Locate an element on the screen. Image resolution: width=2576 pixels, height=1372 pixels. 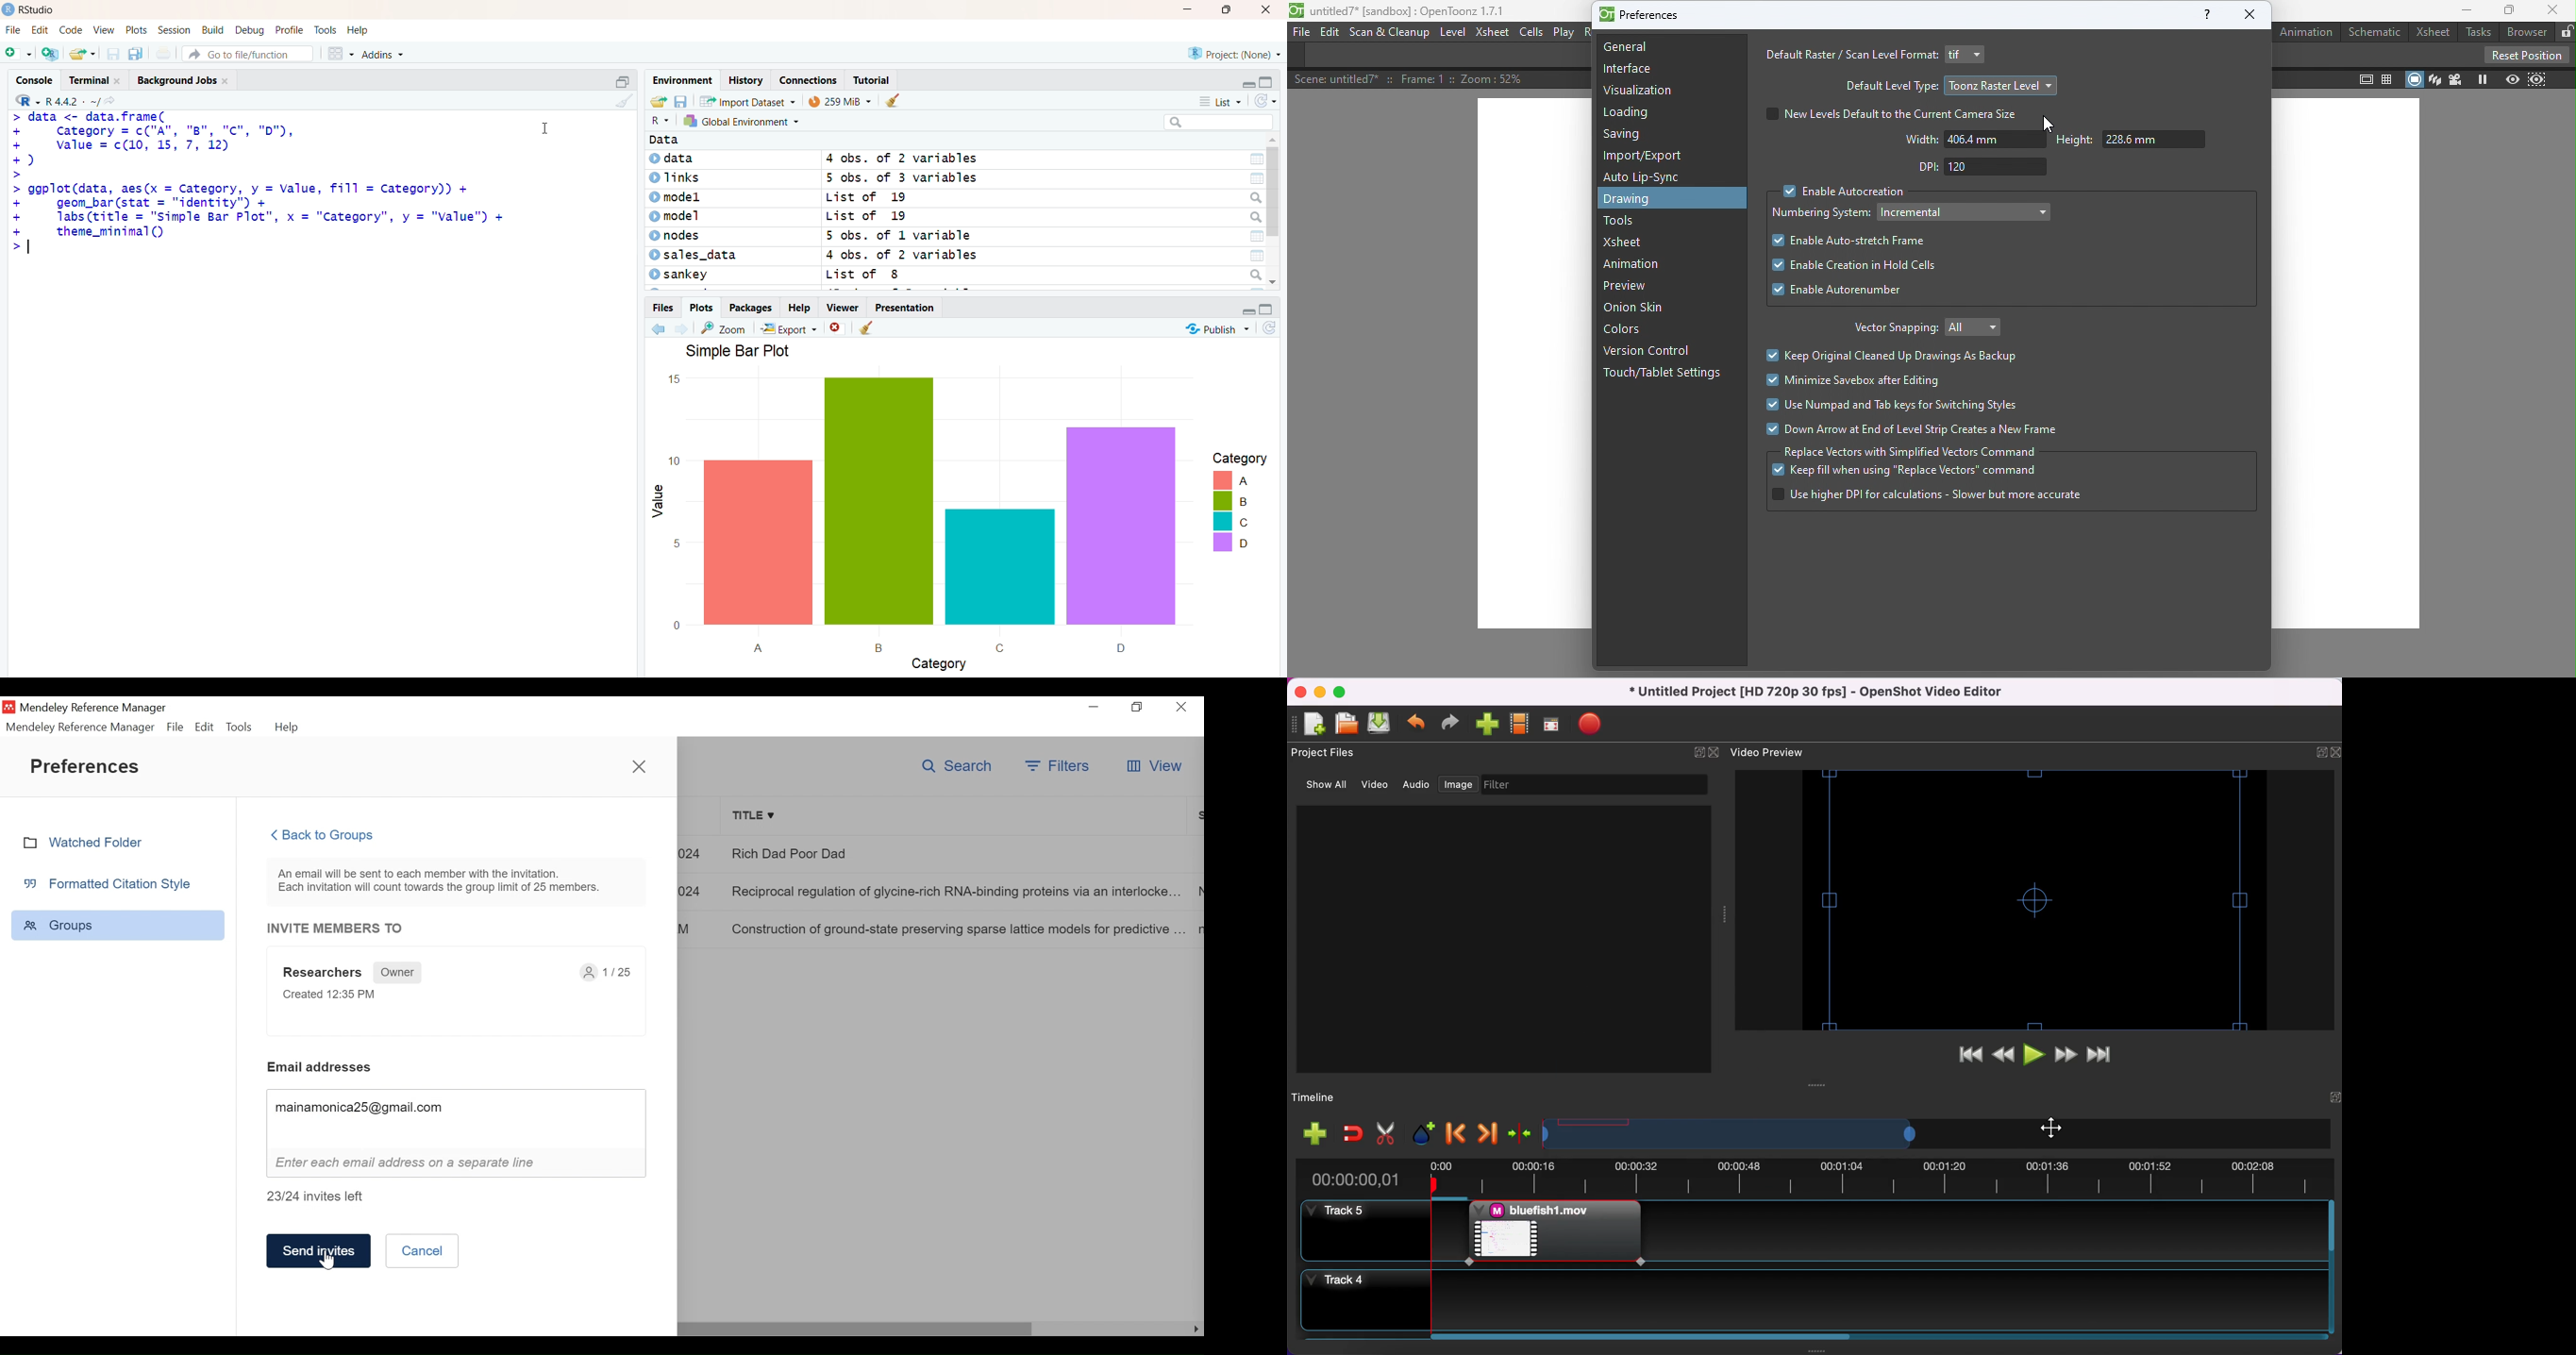
Freeze is located at coordinates (2482, 80).